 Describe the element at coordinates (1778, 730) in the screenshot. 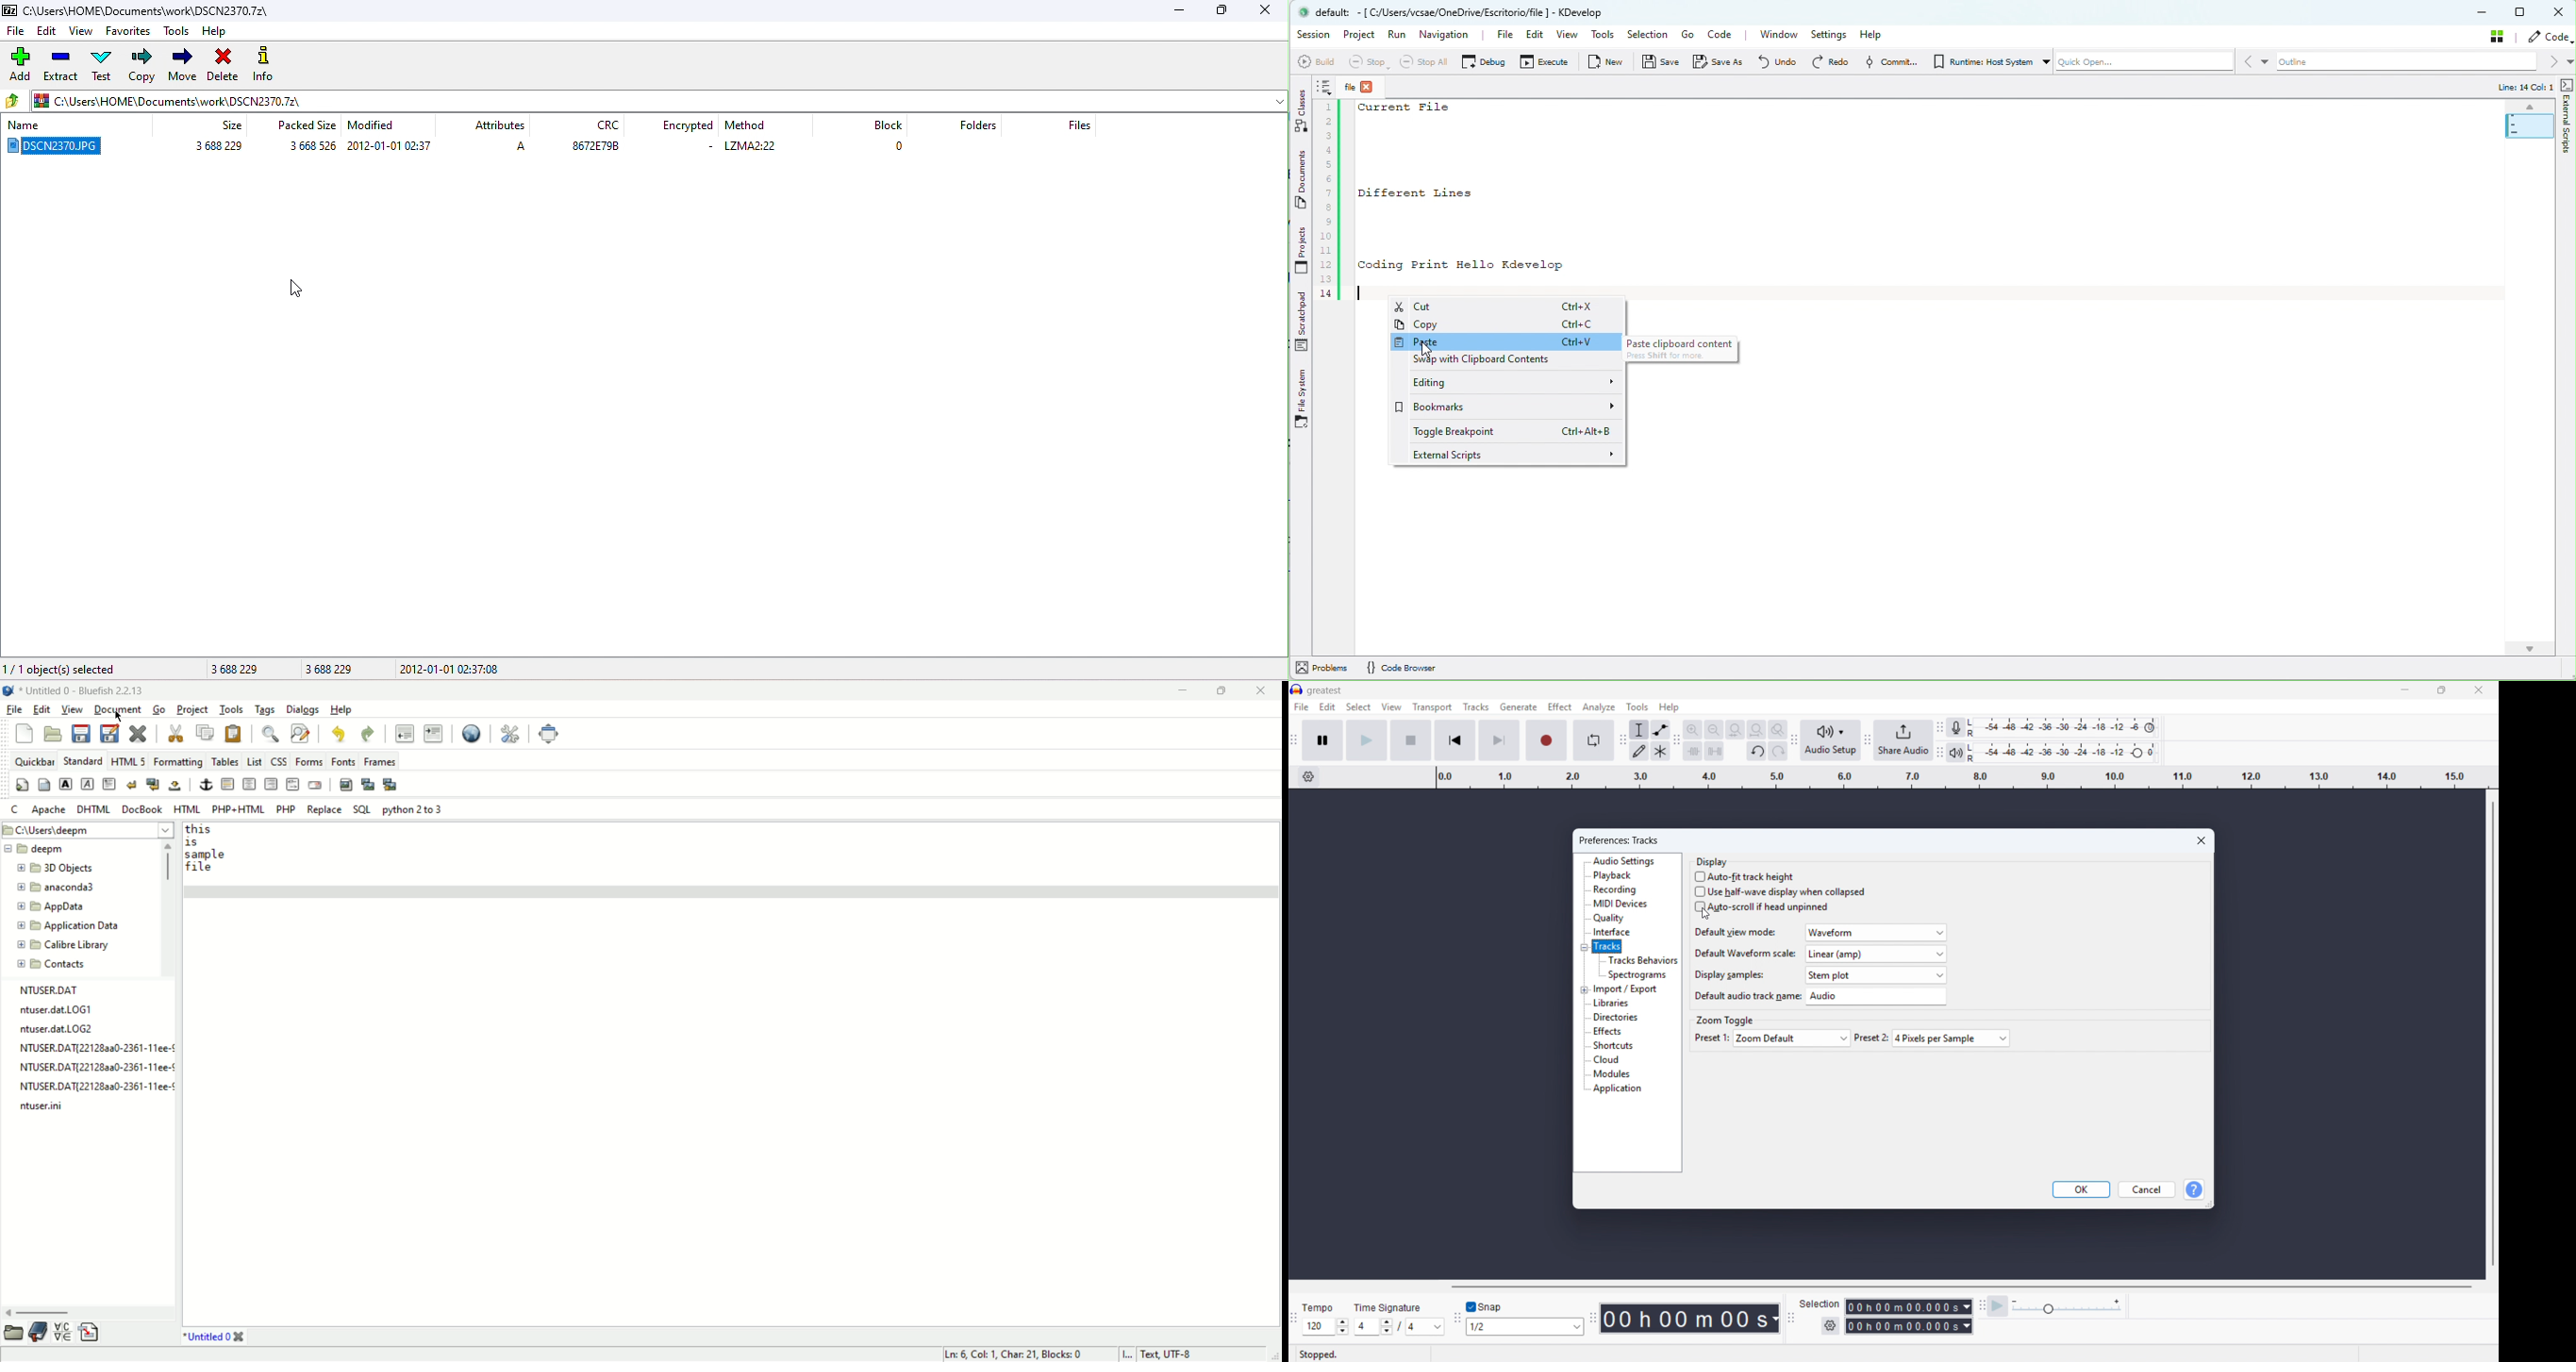

I see `Toggle zoom ` at that location.